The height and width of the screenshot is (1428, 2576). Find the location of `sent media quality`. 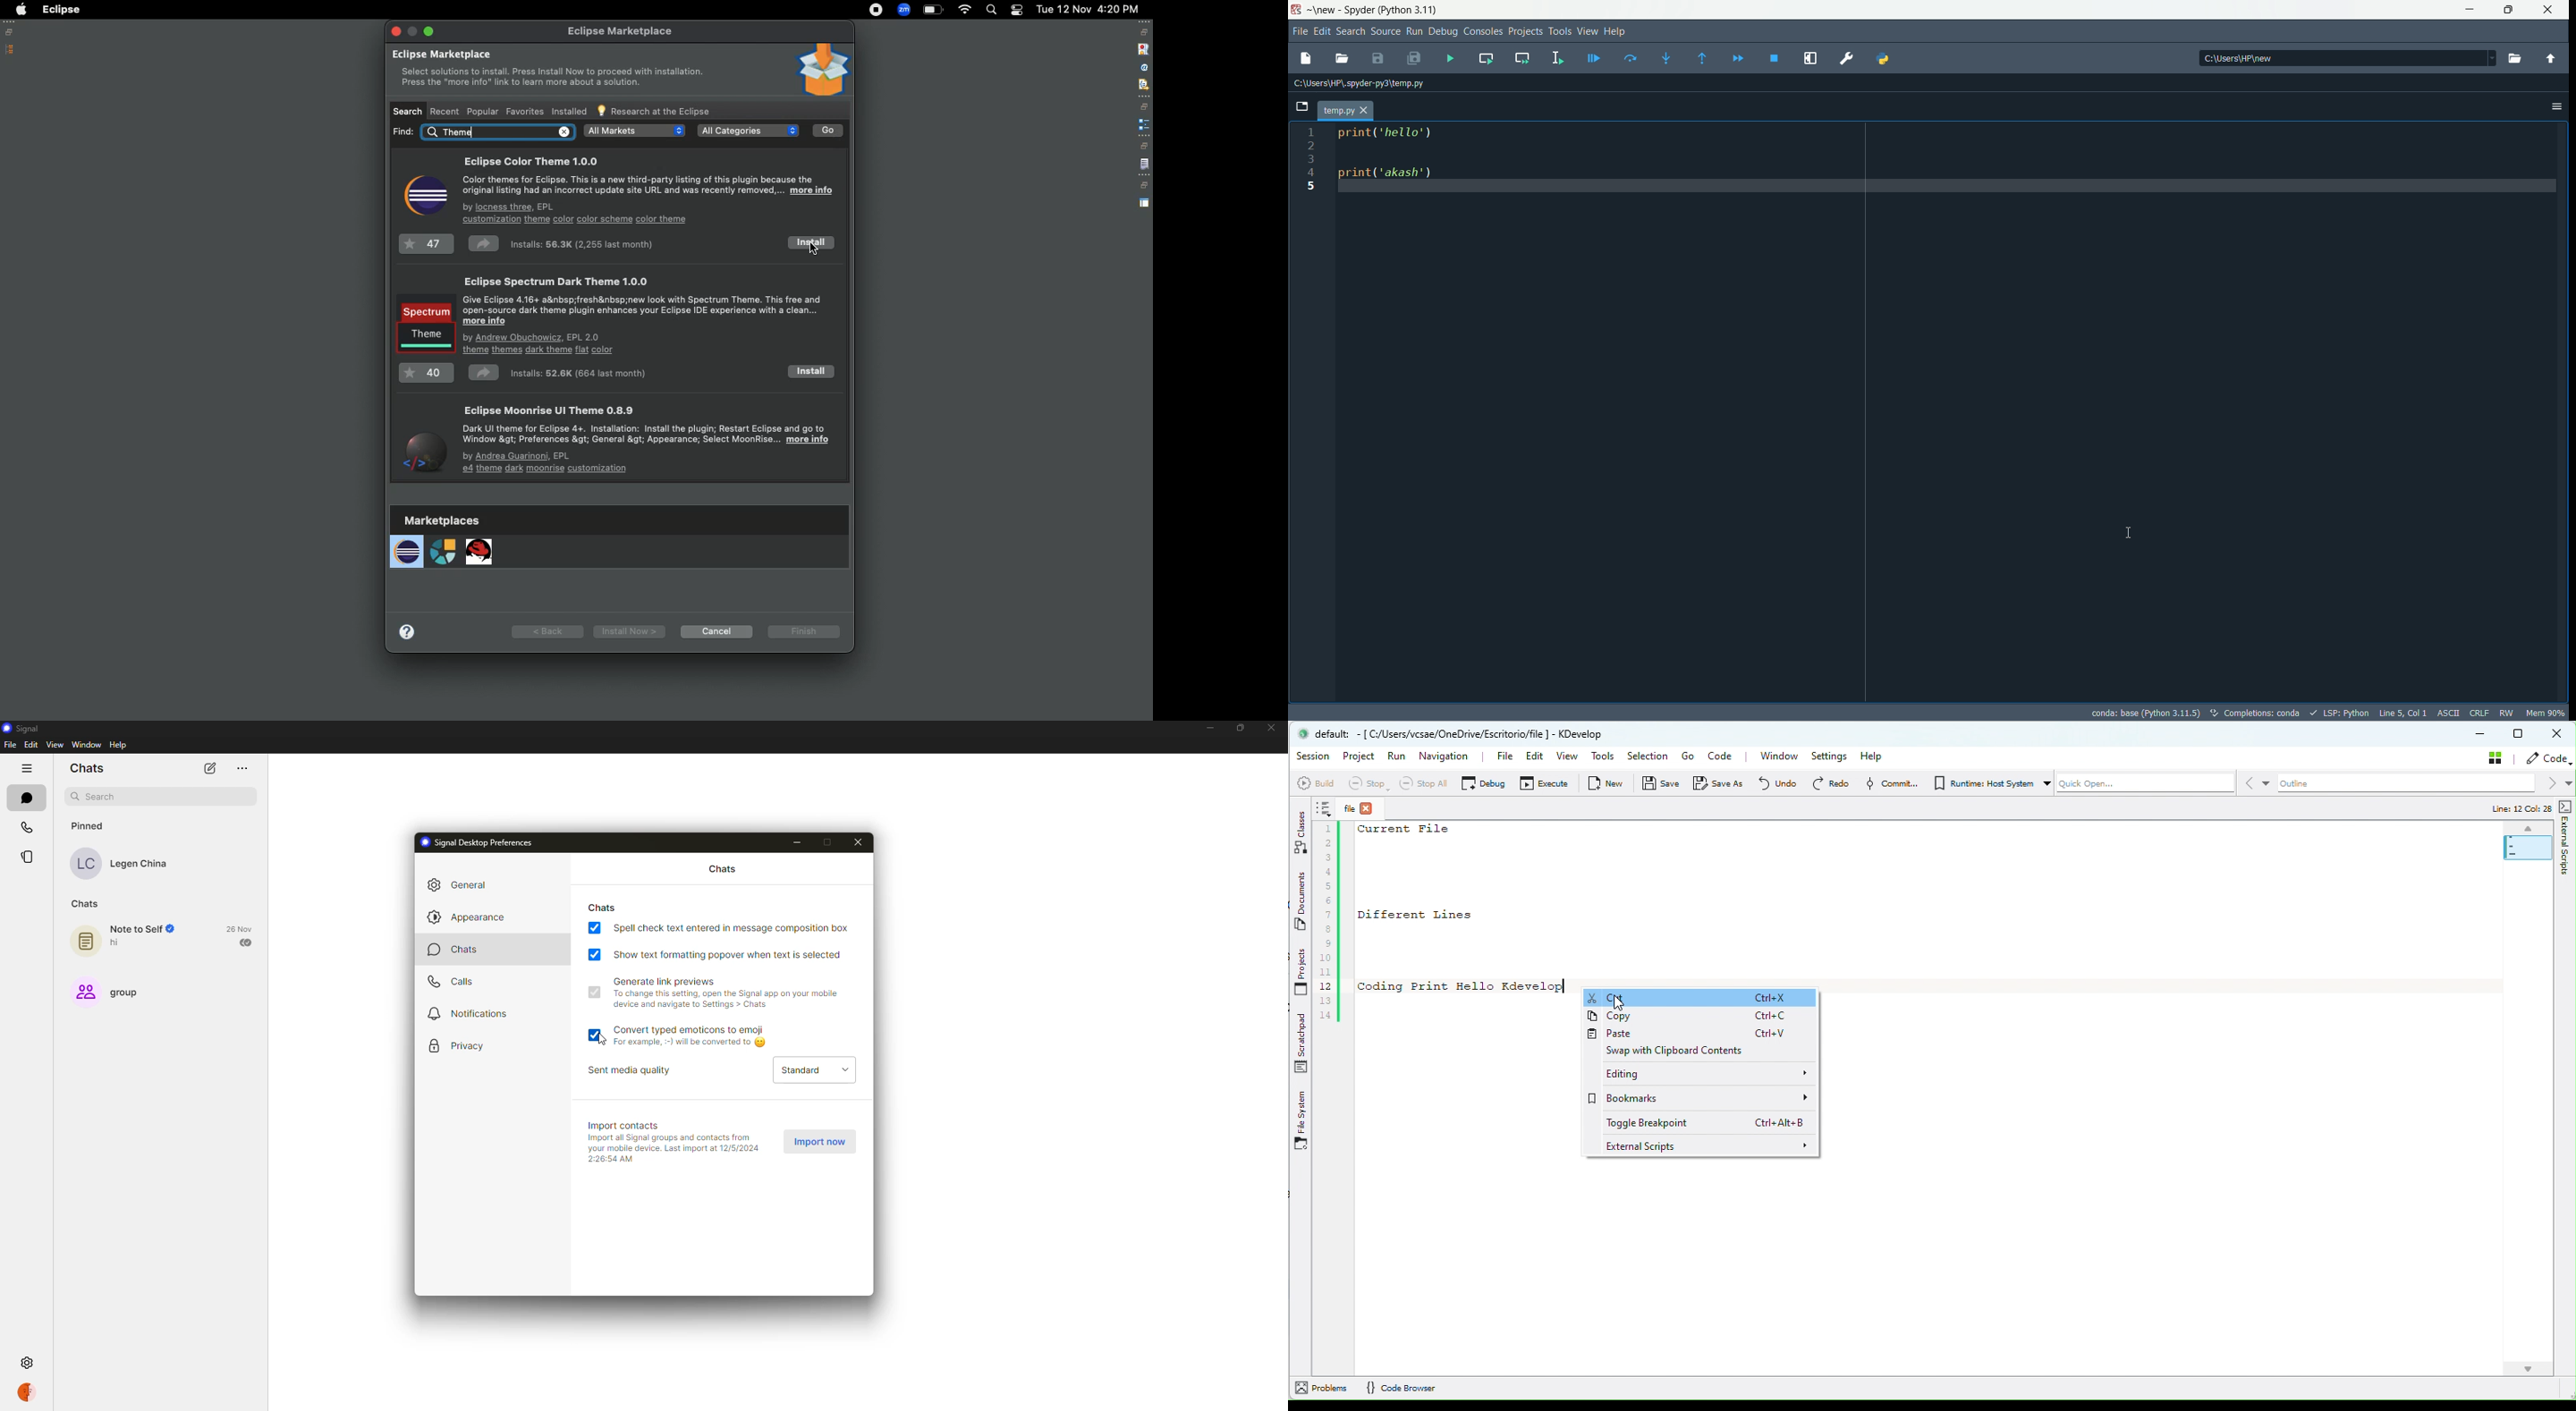

sent media quality is located at coordinates (635, 1070).